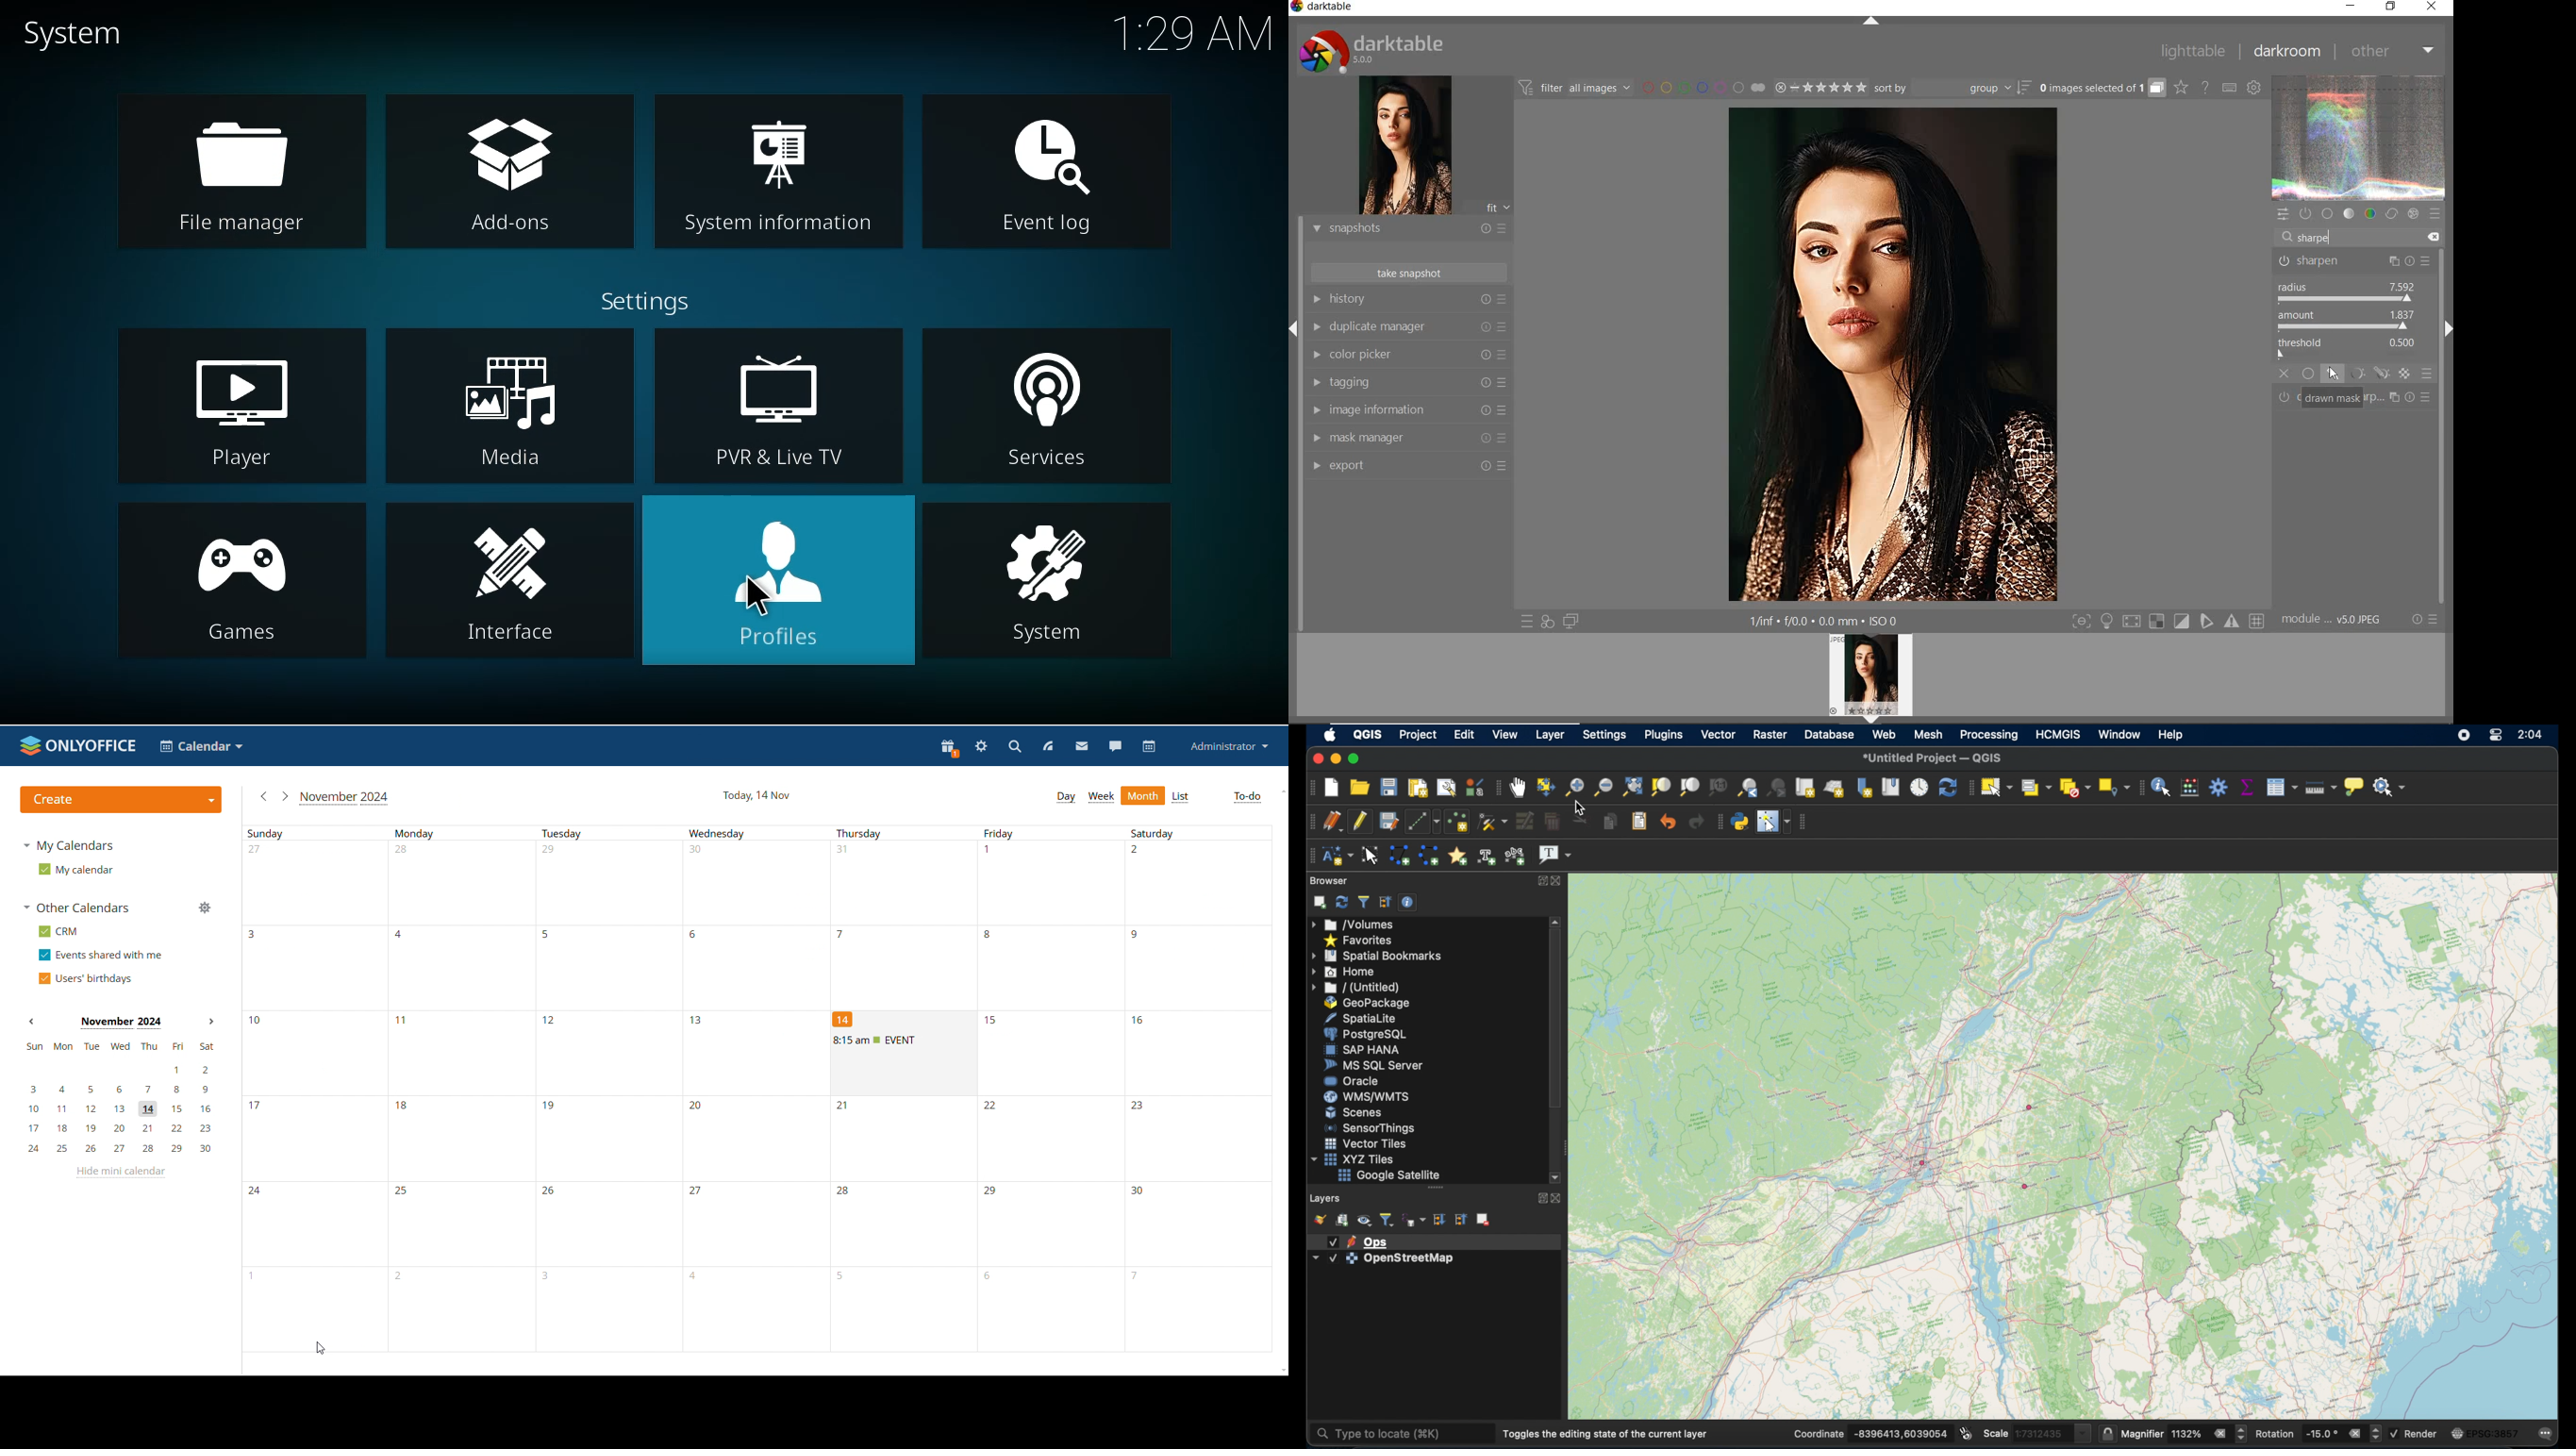 This screenshot has width=2576, height=1456. Describe the element at coordinates (76, 34) in the screenshot. I see `system` at that location.